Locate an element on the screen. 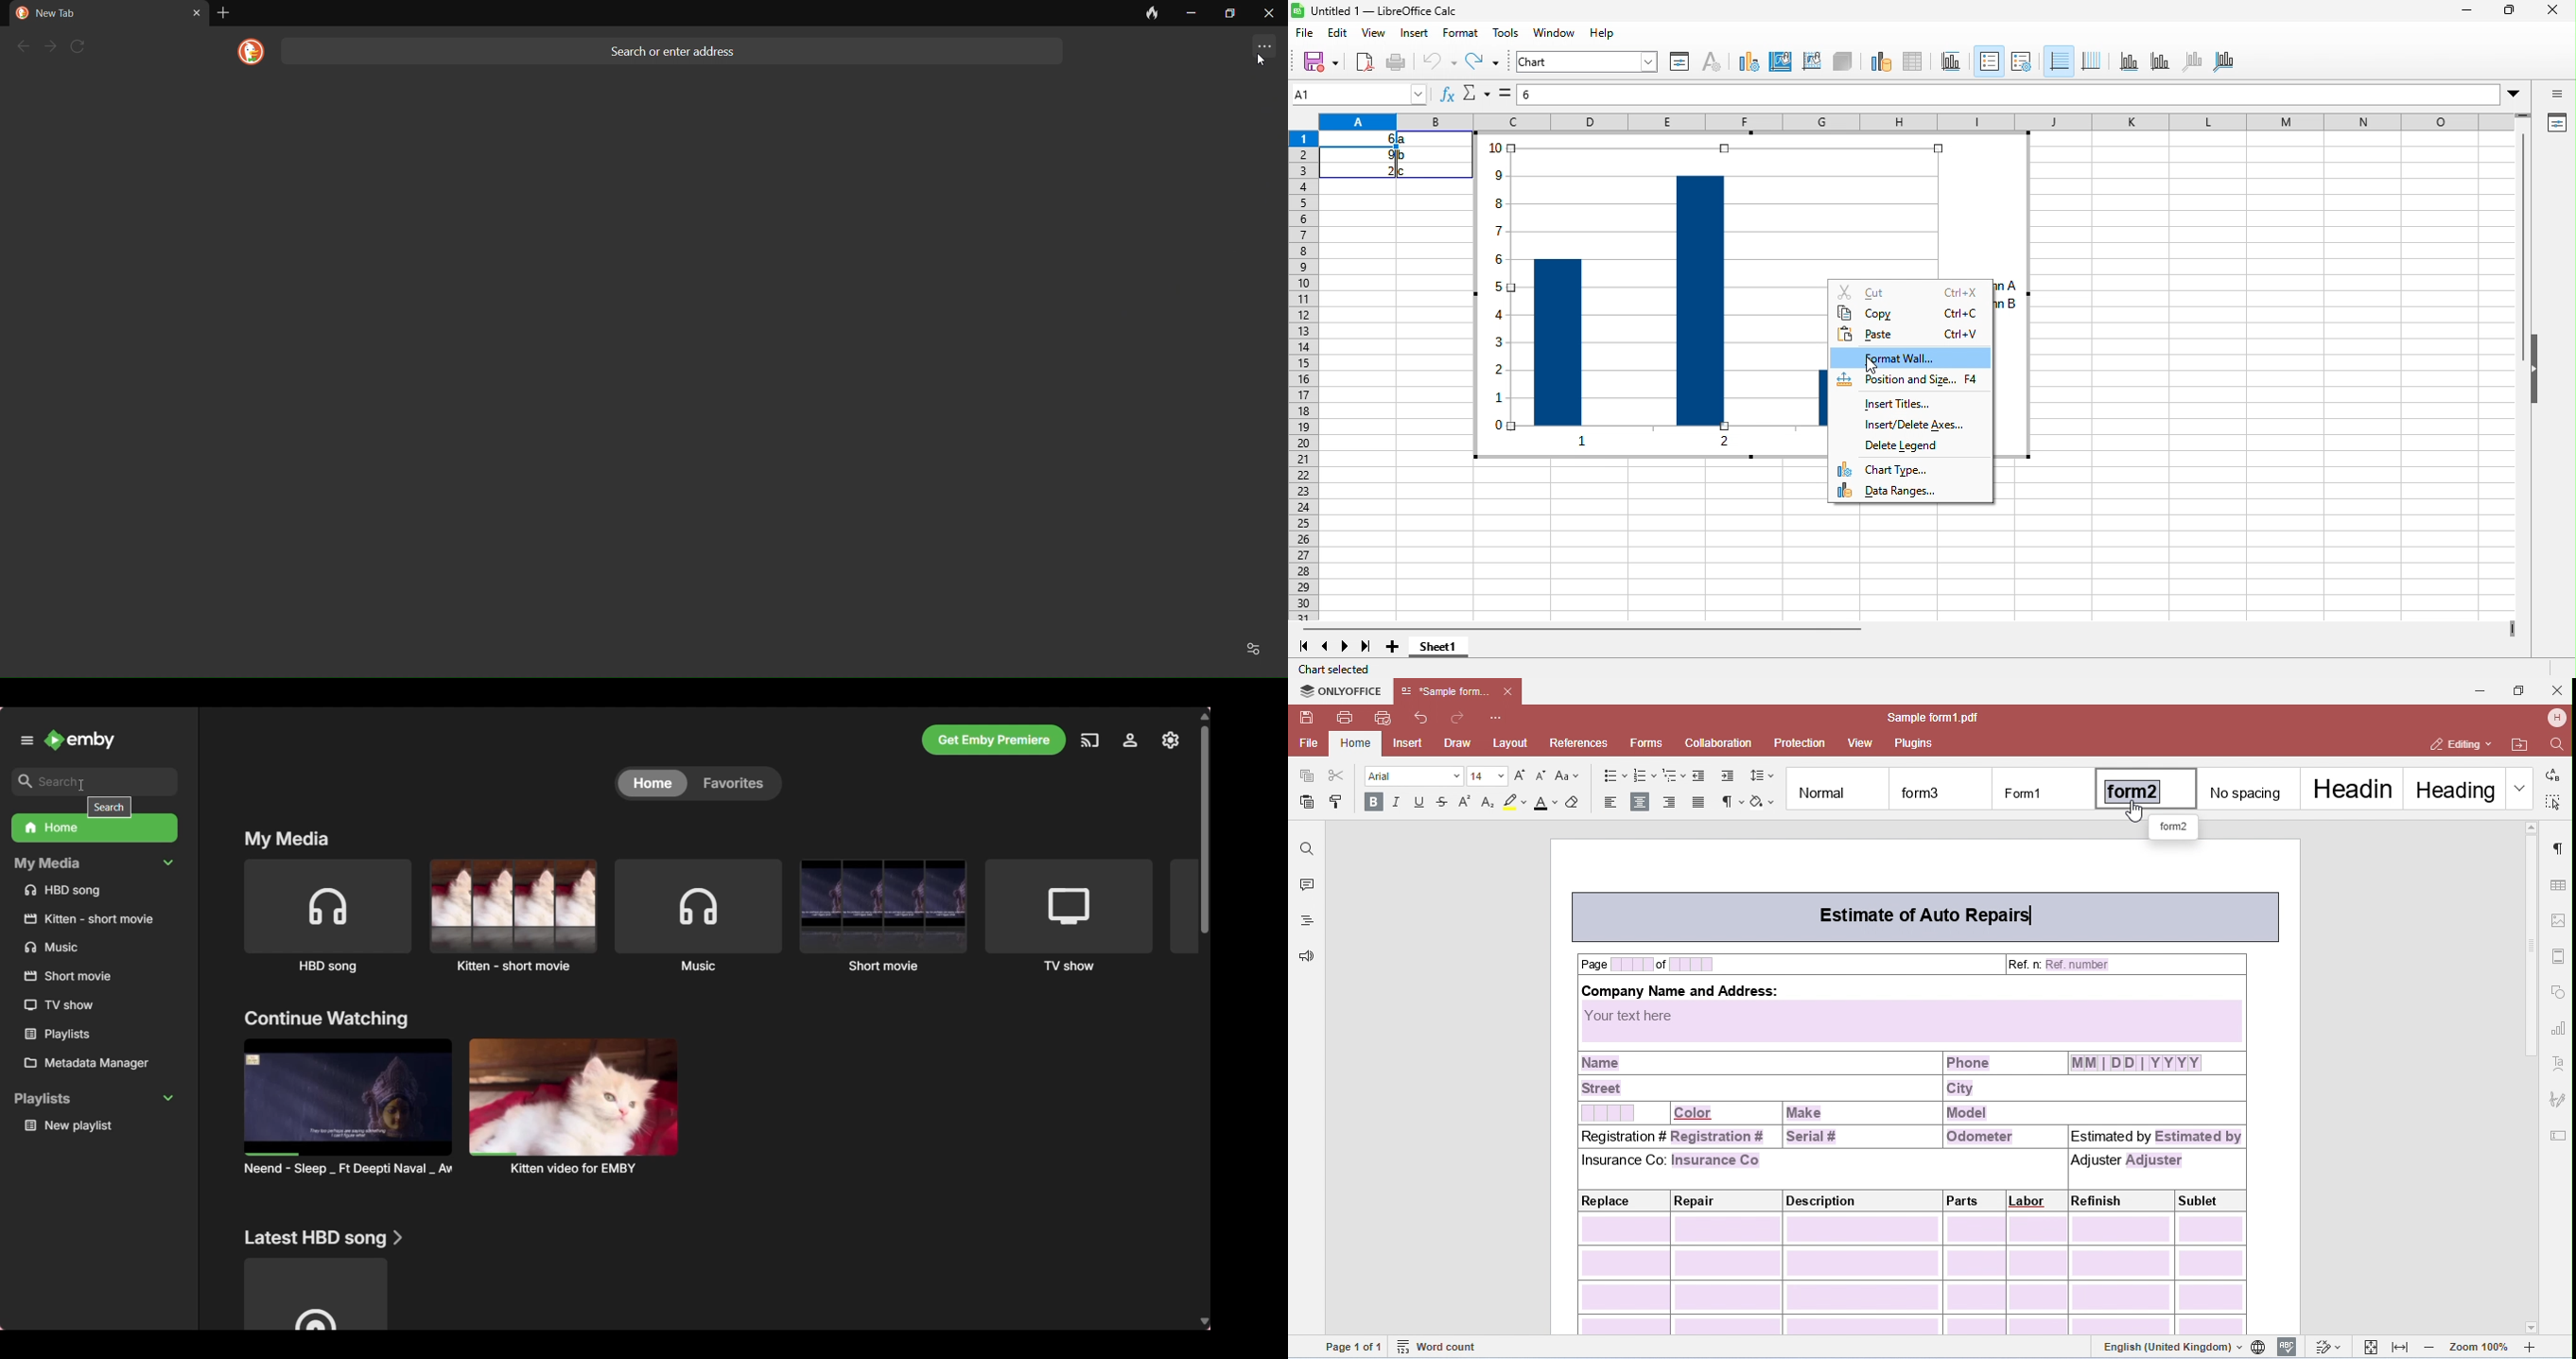  b is located at coordinates (1403, 156).